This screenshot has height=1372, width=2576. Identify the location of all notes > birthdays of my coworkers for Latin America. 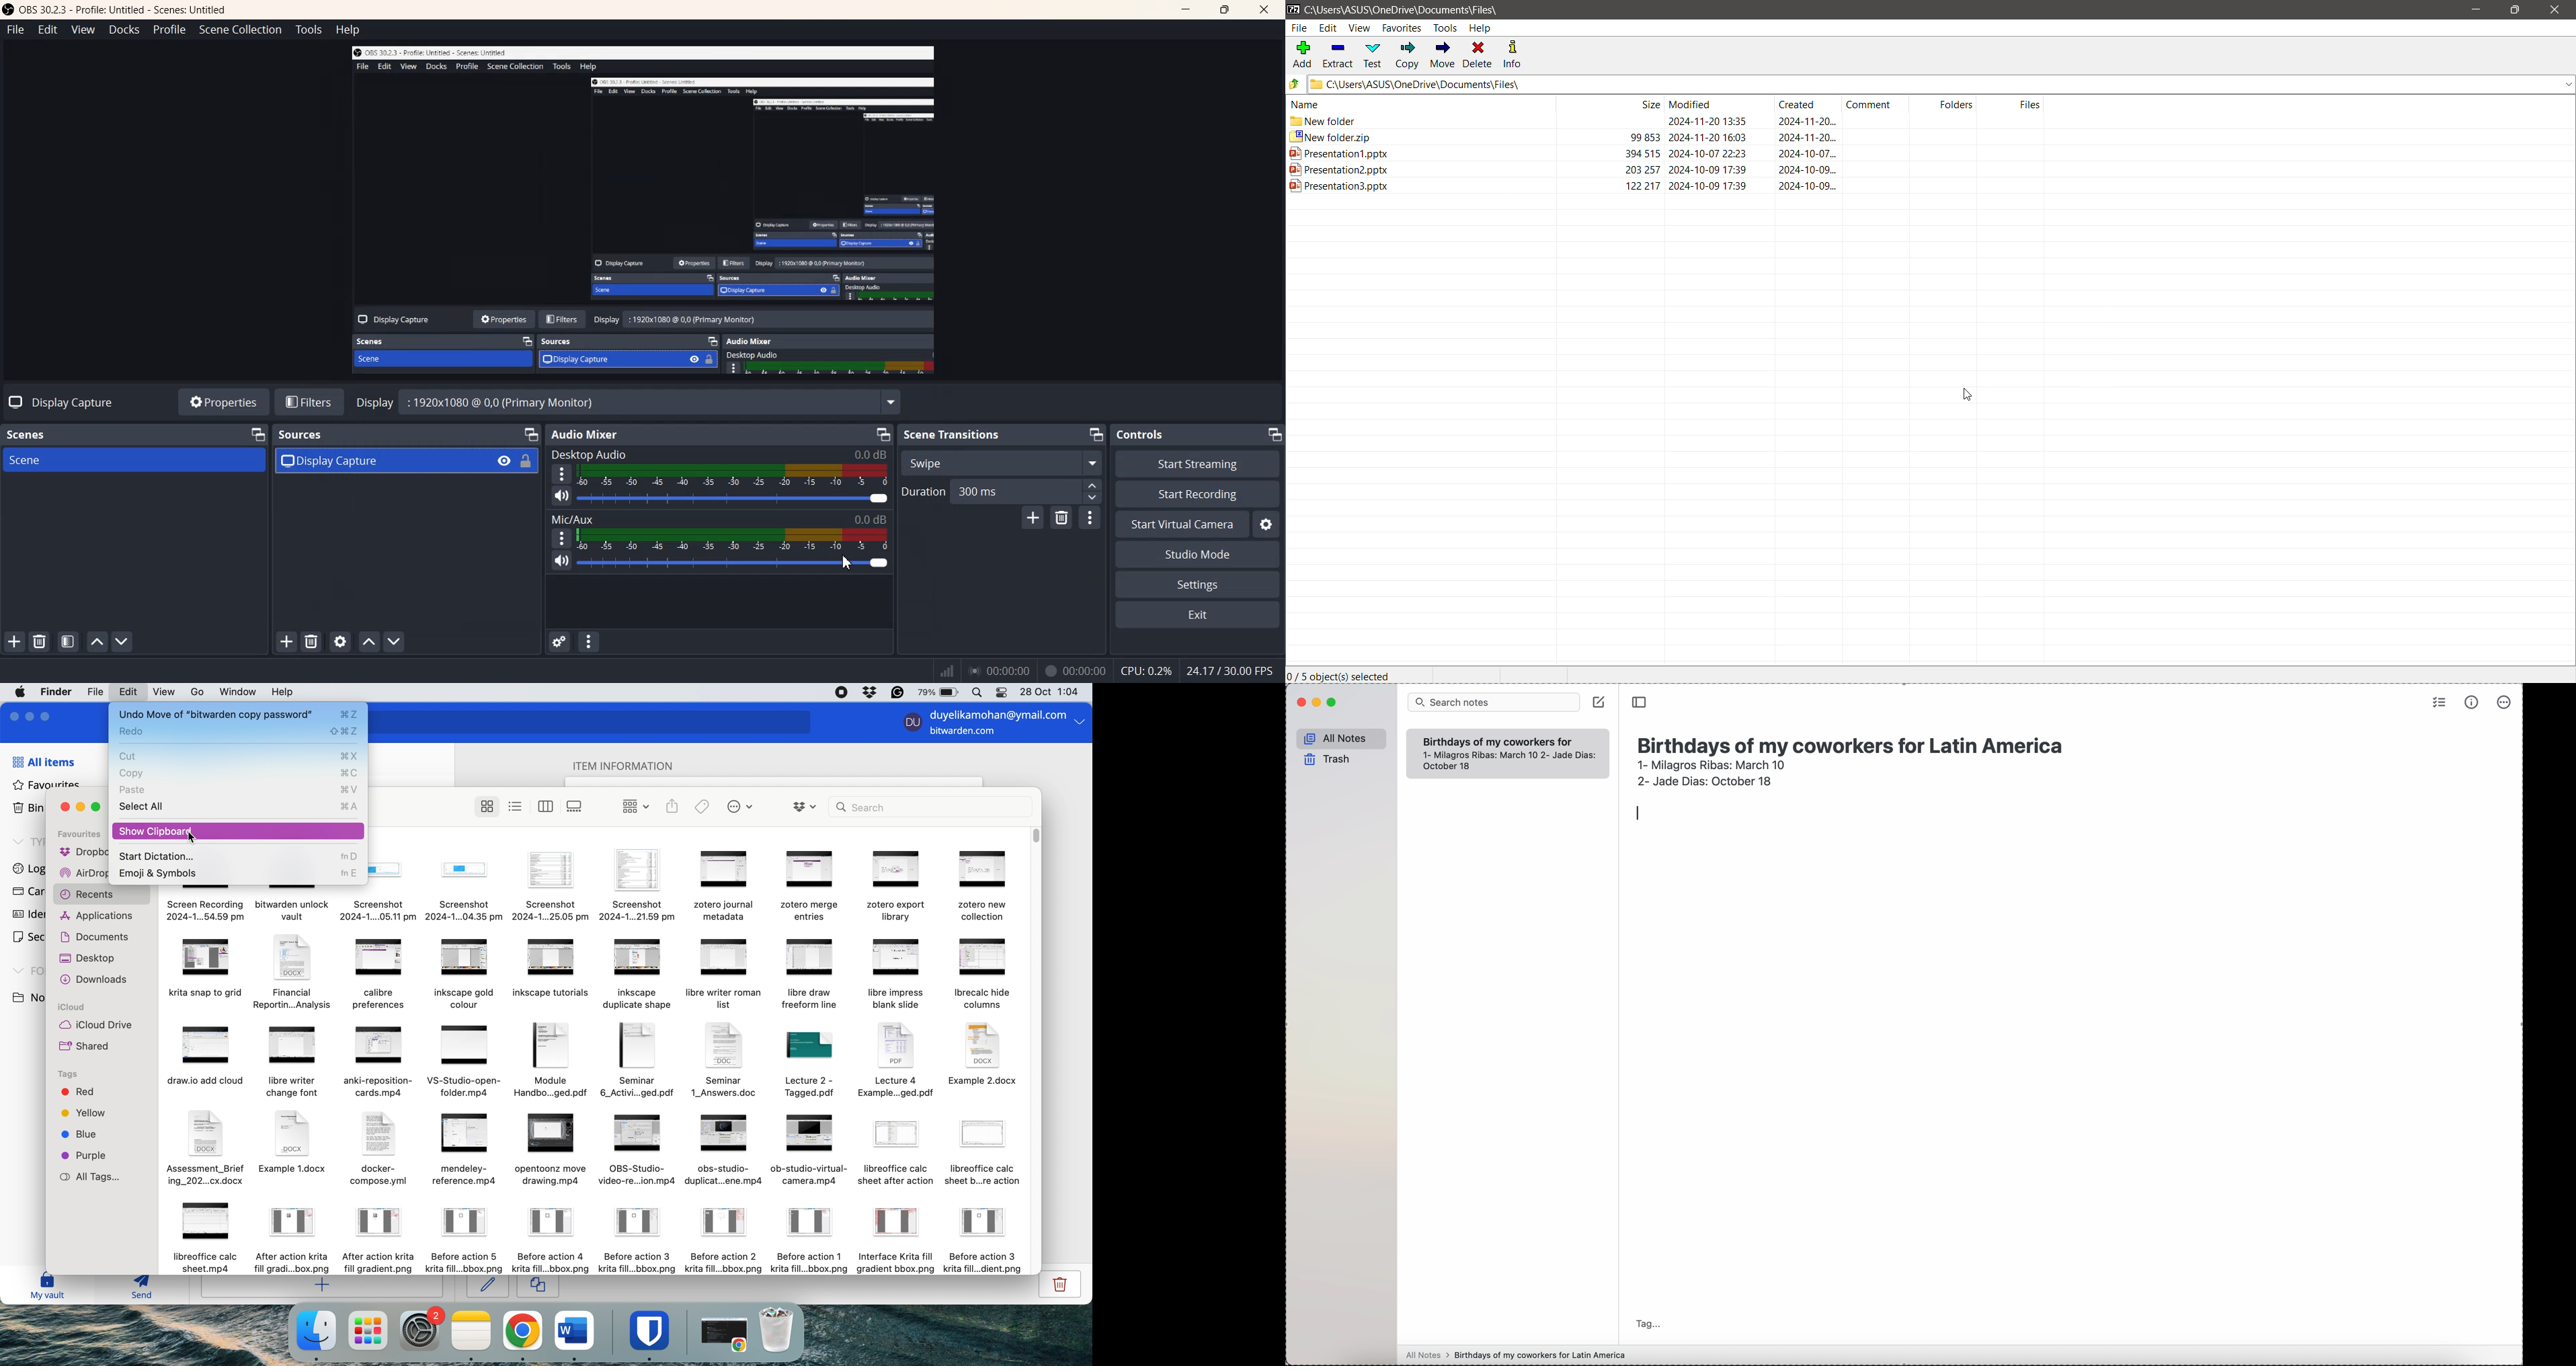
(1518, 1355).